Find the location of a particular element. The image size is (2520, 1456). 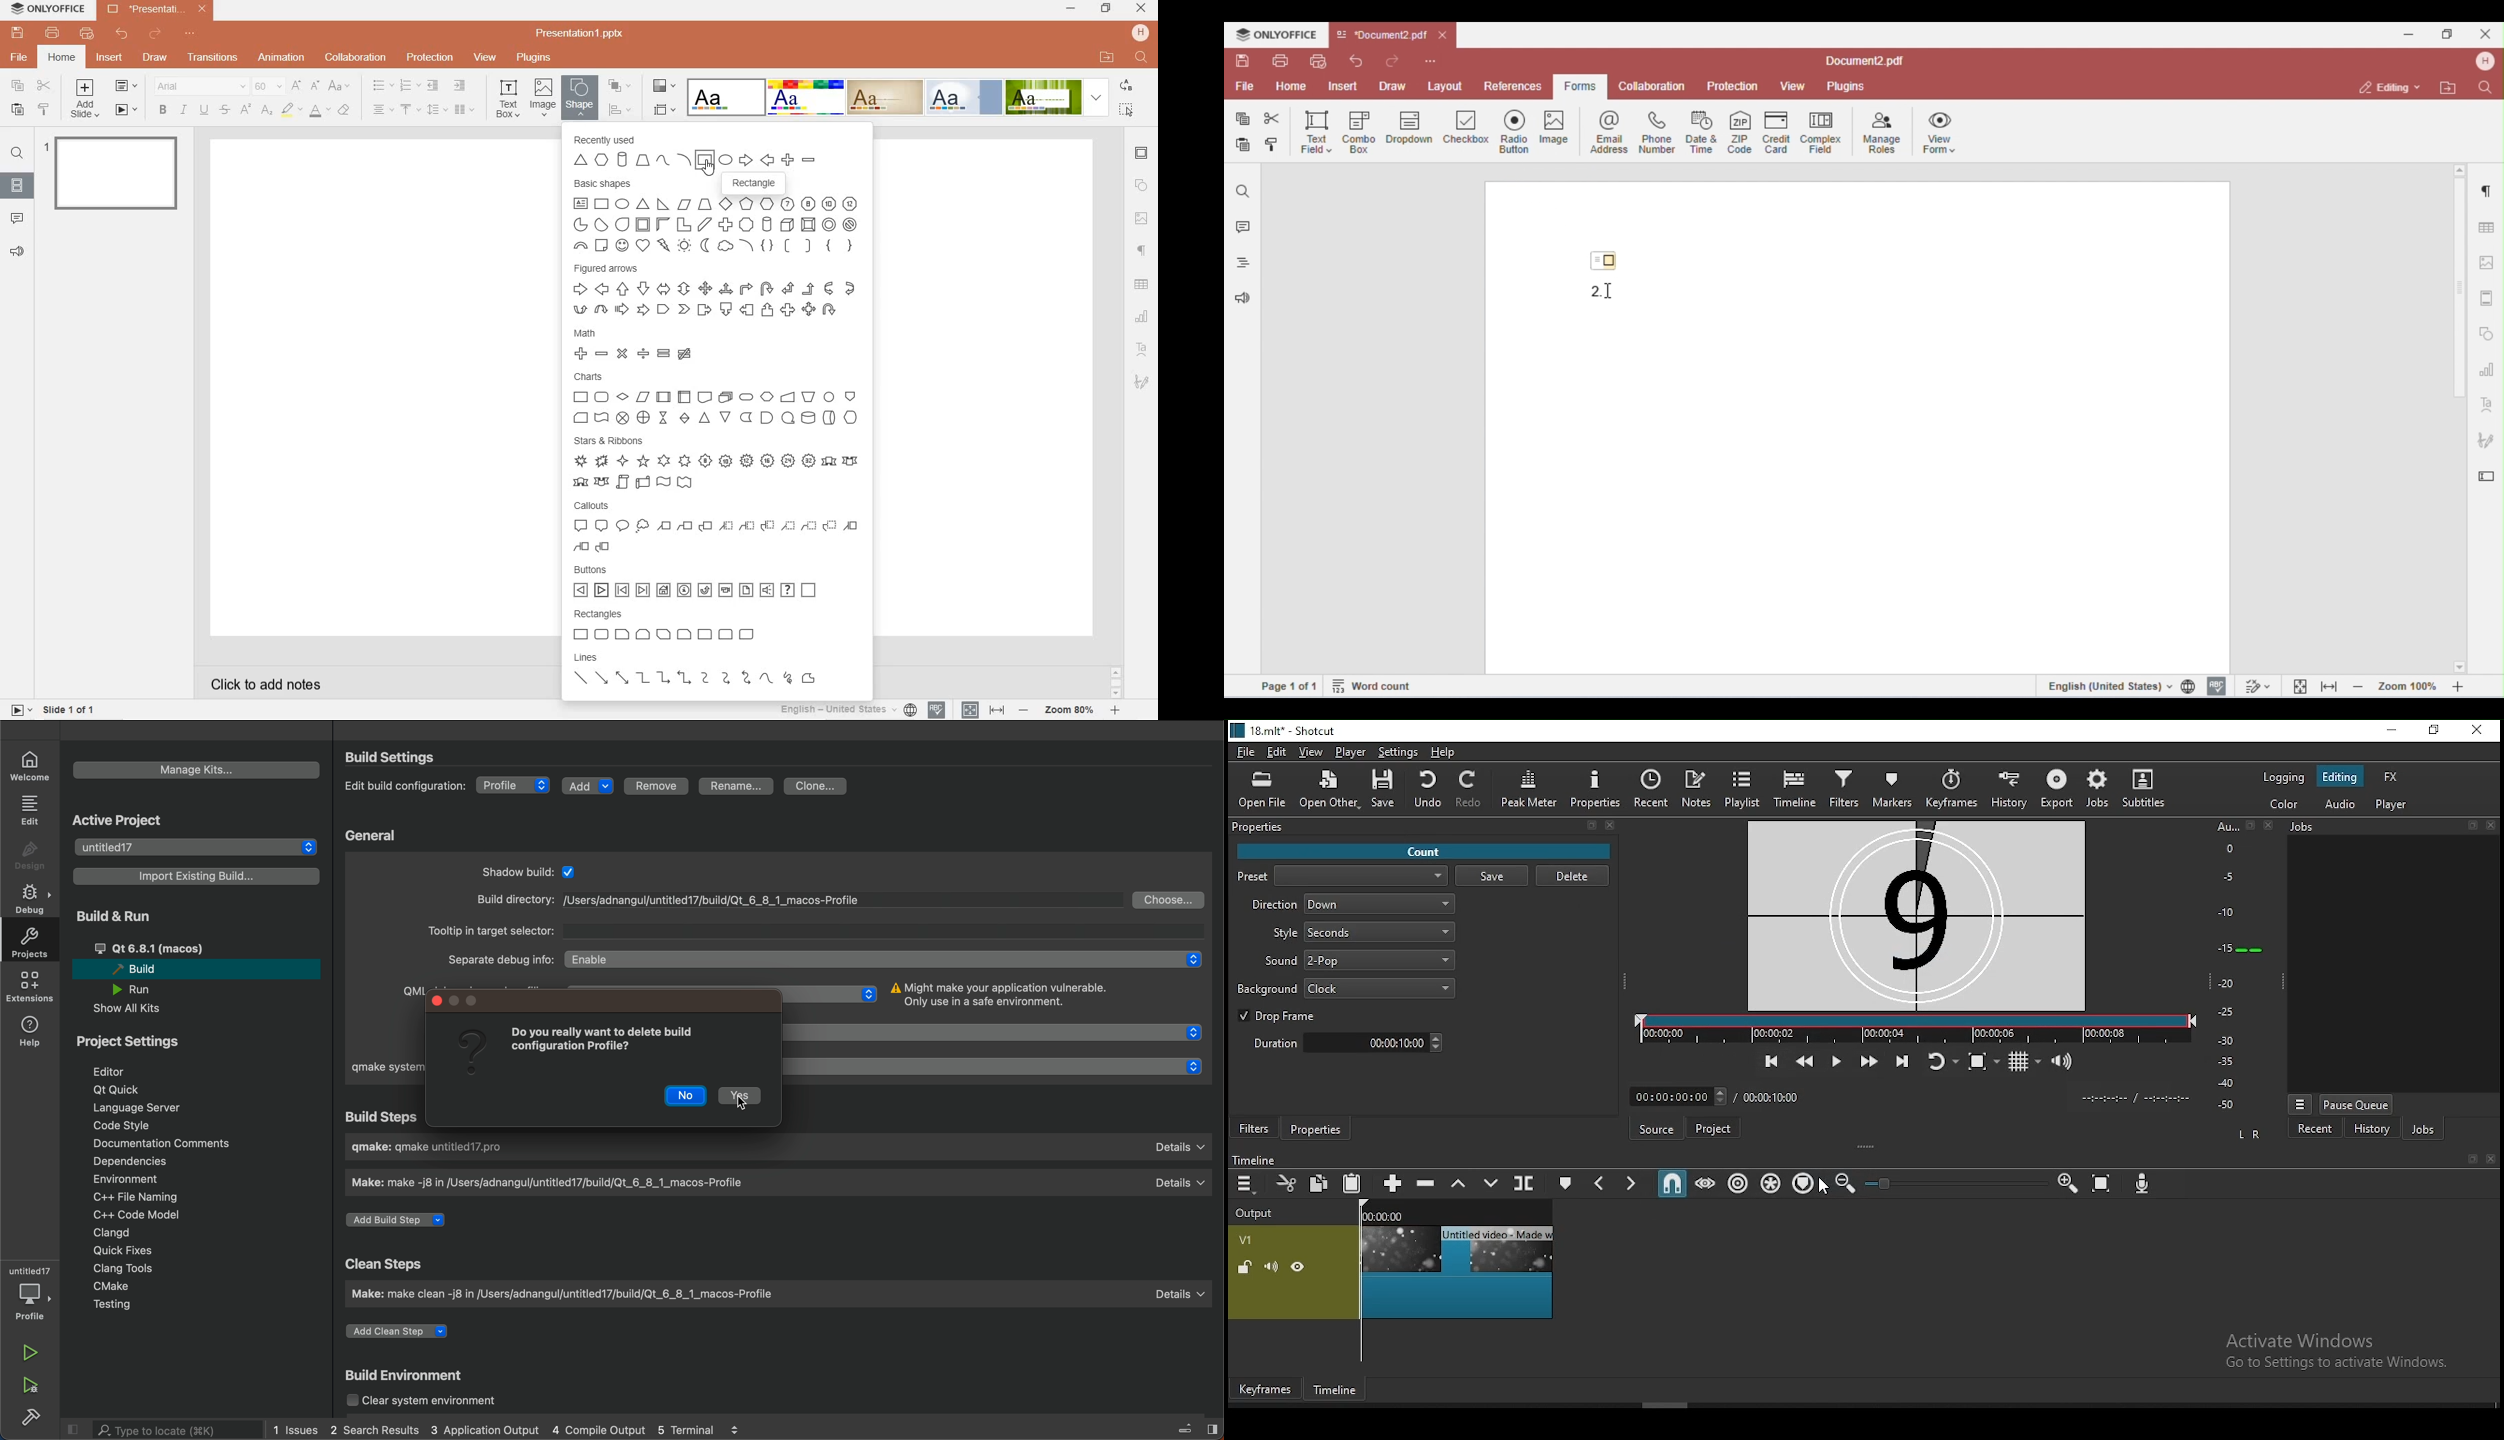

superscript is located at coordinates (246, 110).